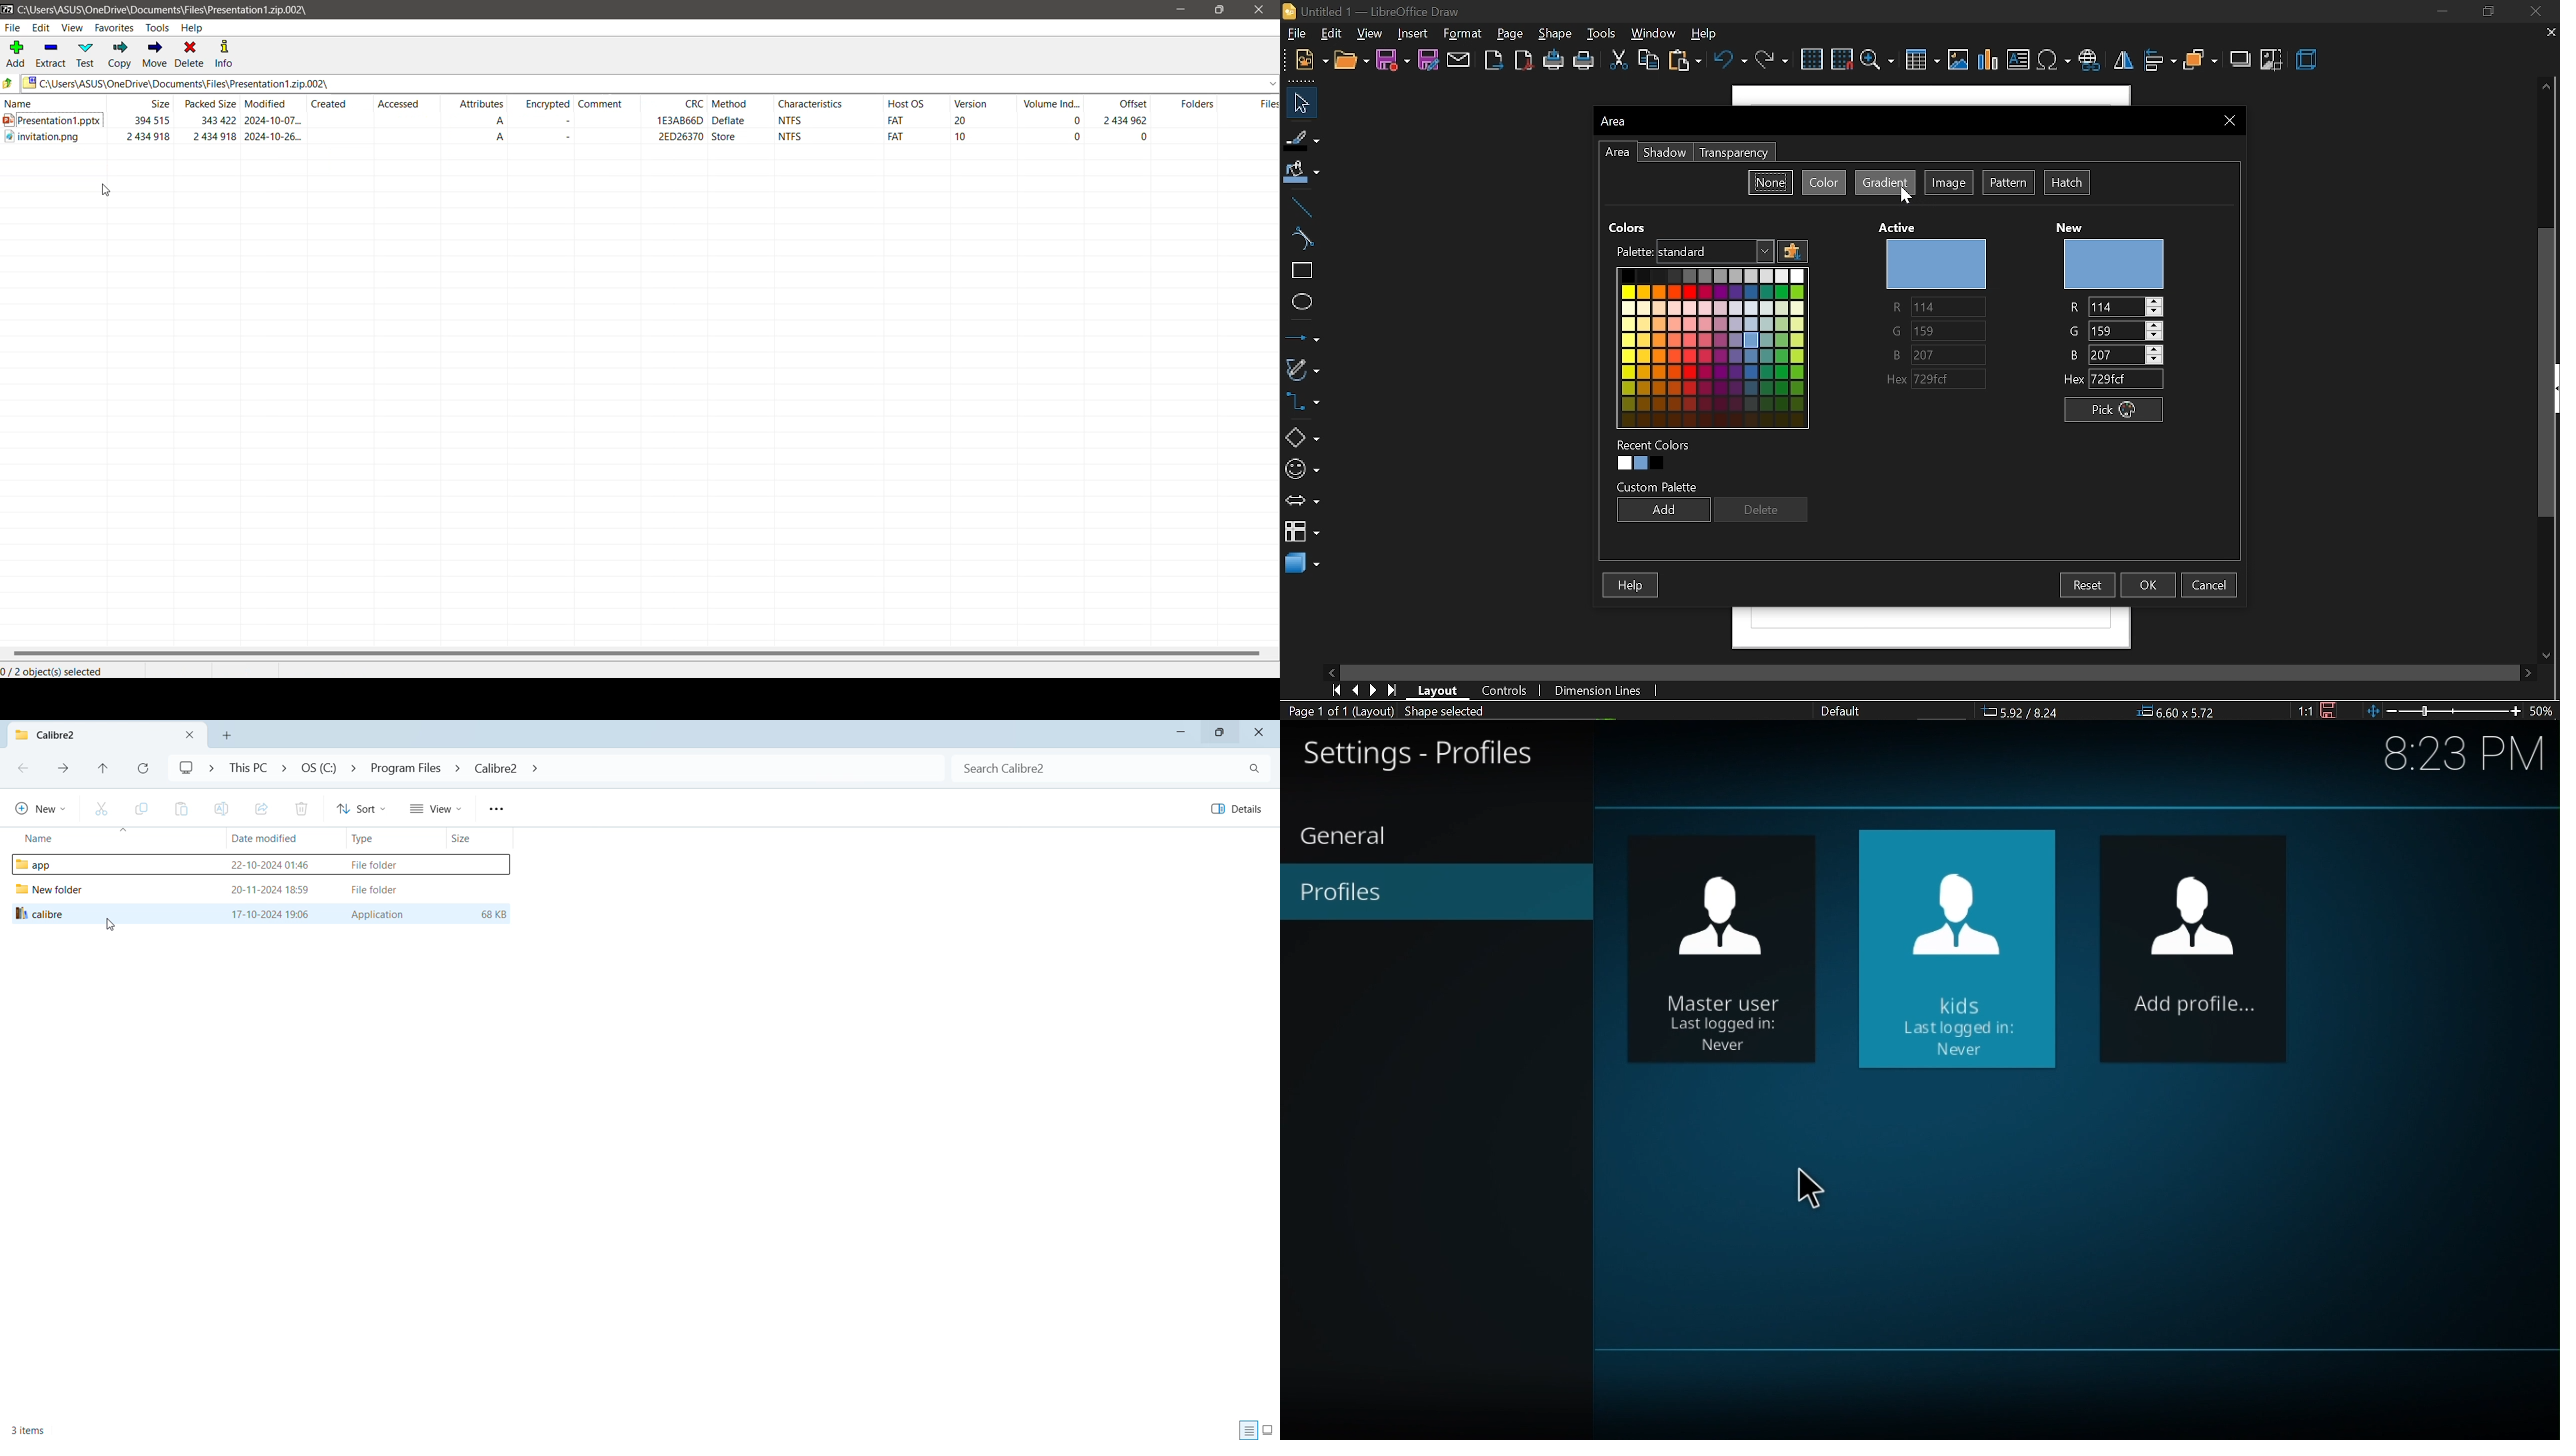 The width and height of the screenshot is (2576, 1456). Describe the element at coordinates (21, 734) in the screenshot. I see `logo` at that location.